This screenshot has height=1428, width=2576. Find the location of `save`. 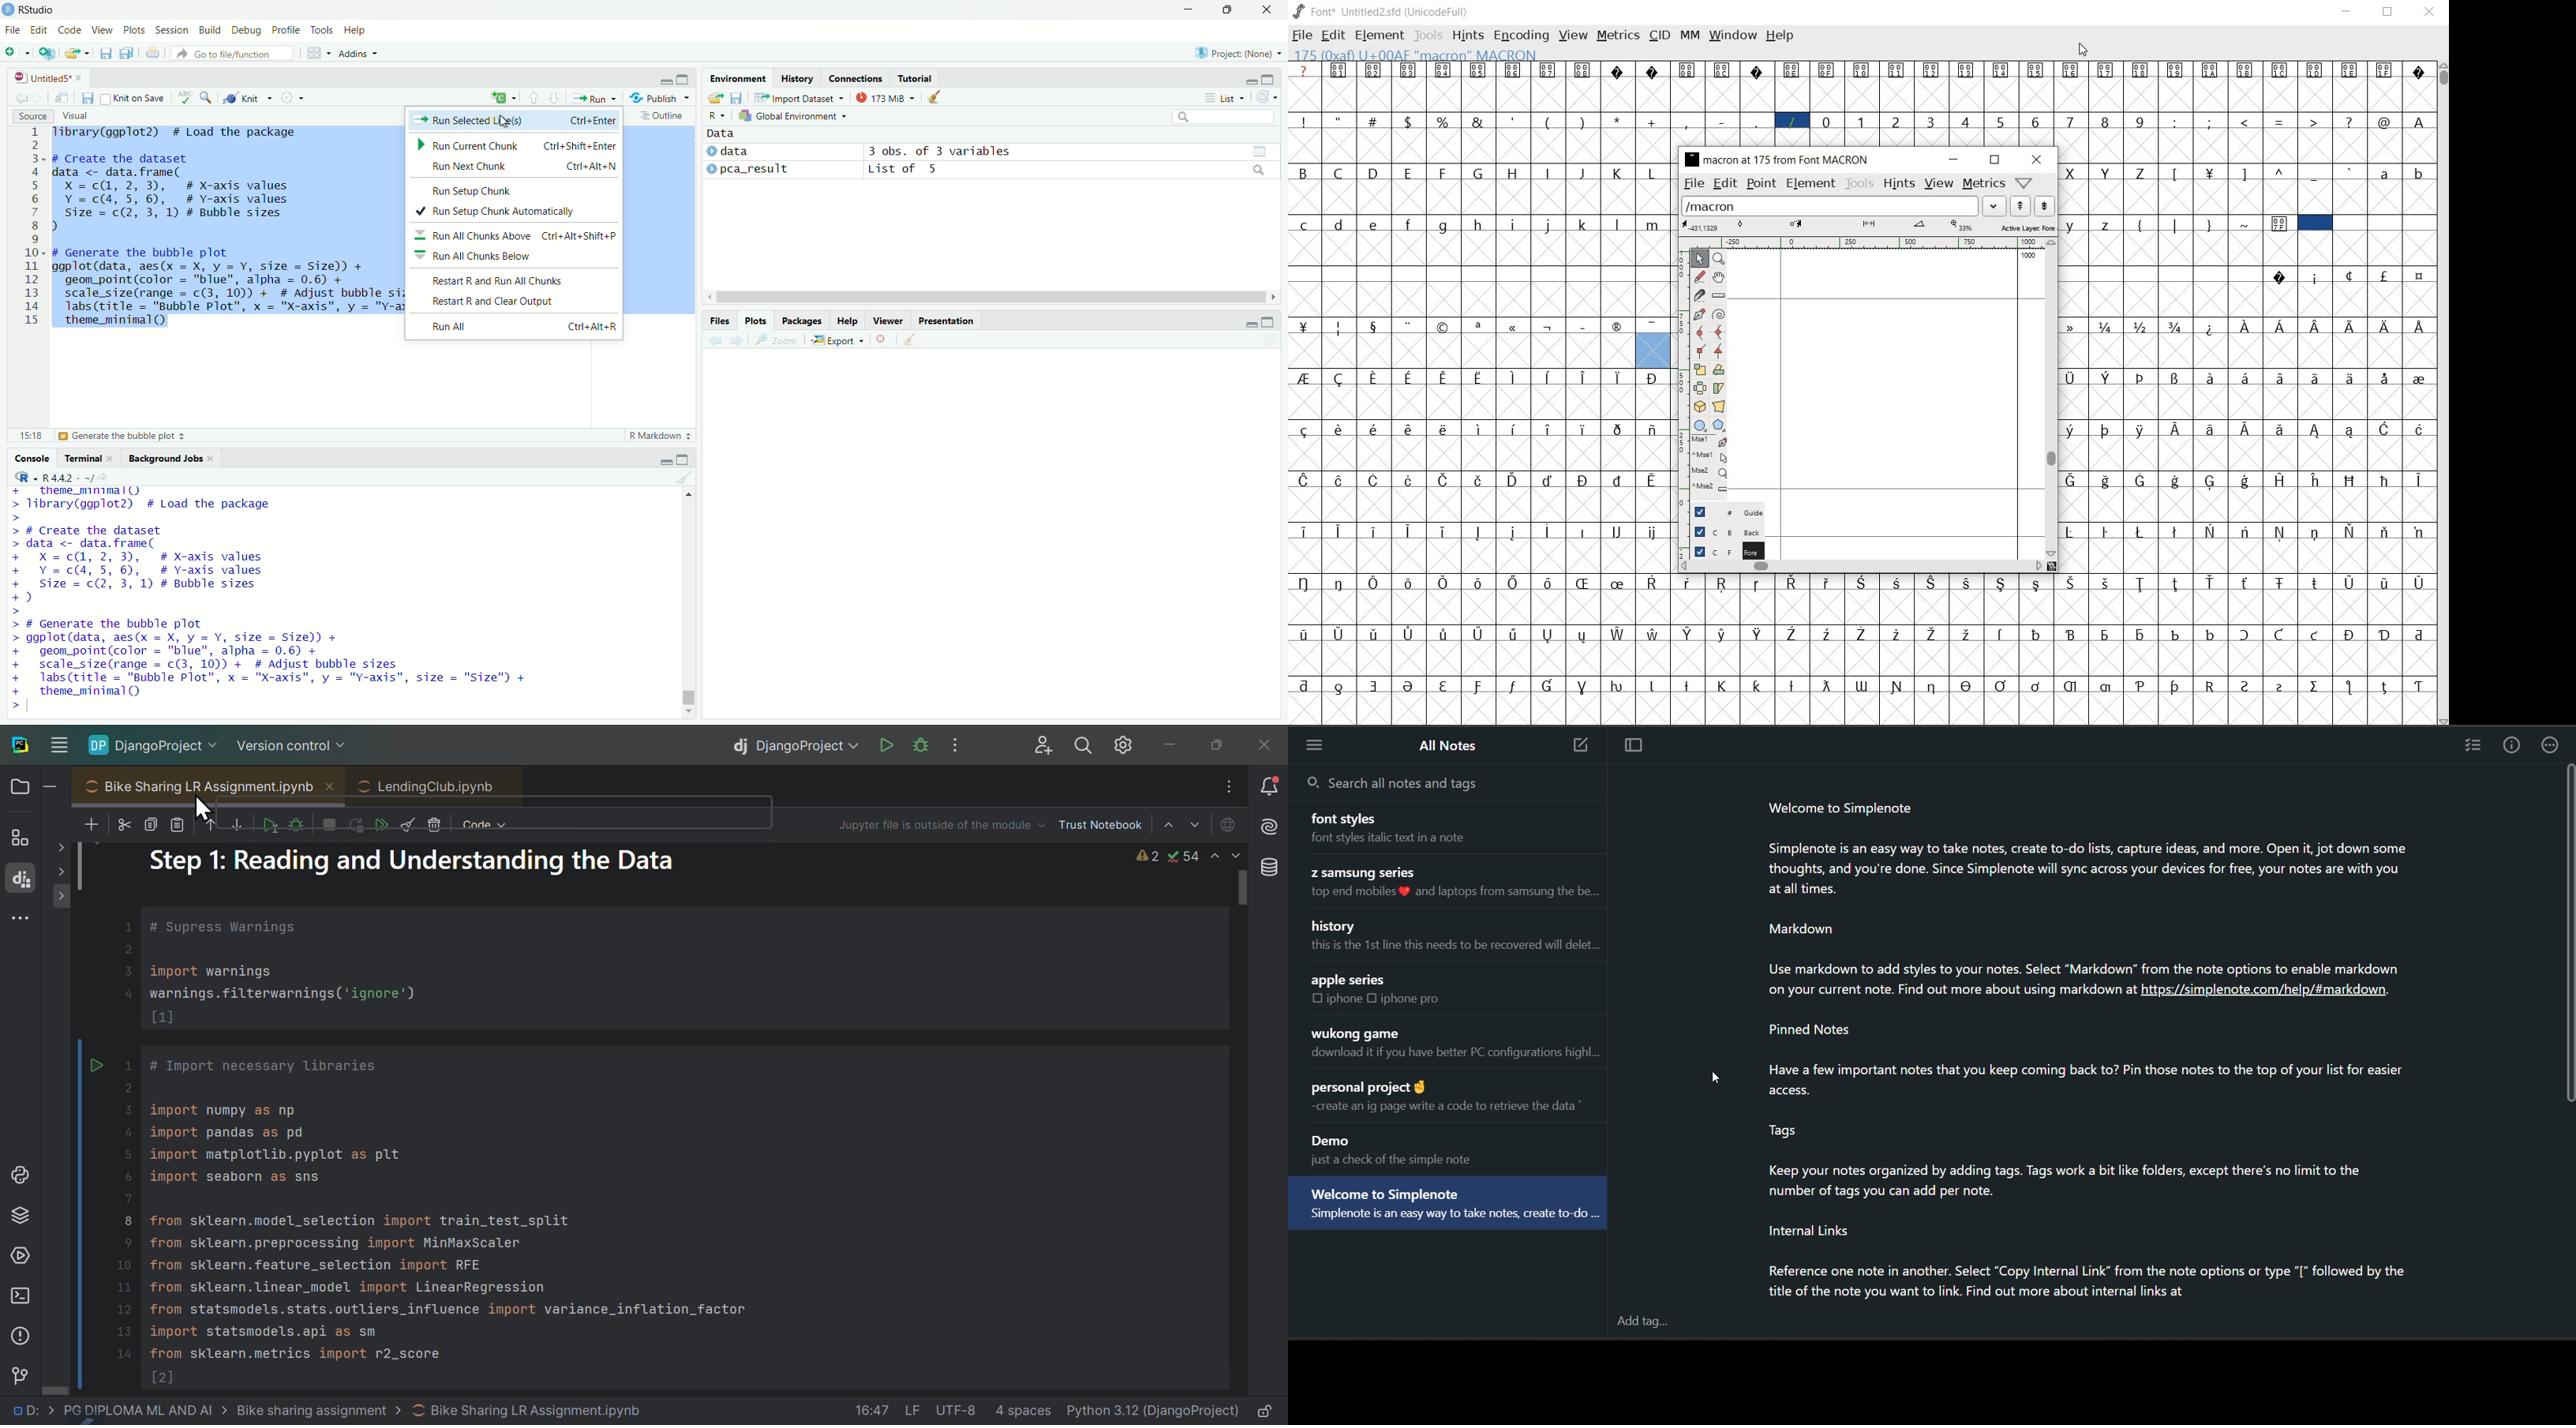

save is located at coordinates (89, 99).